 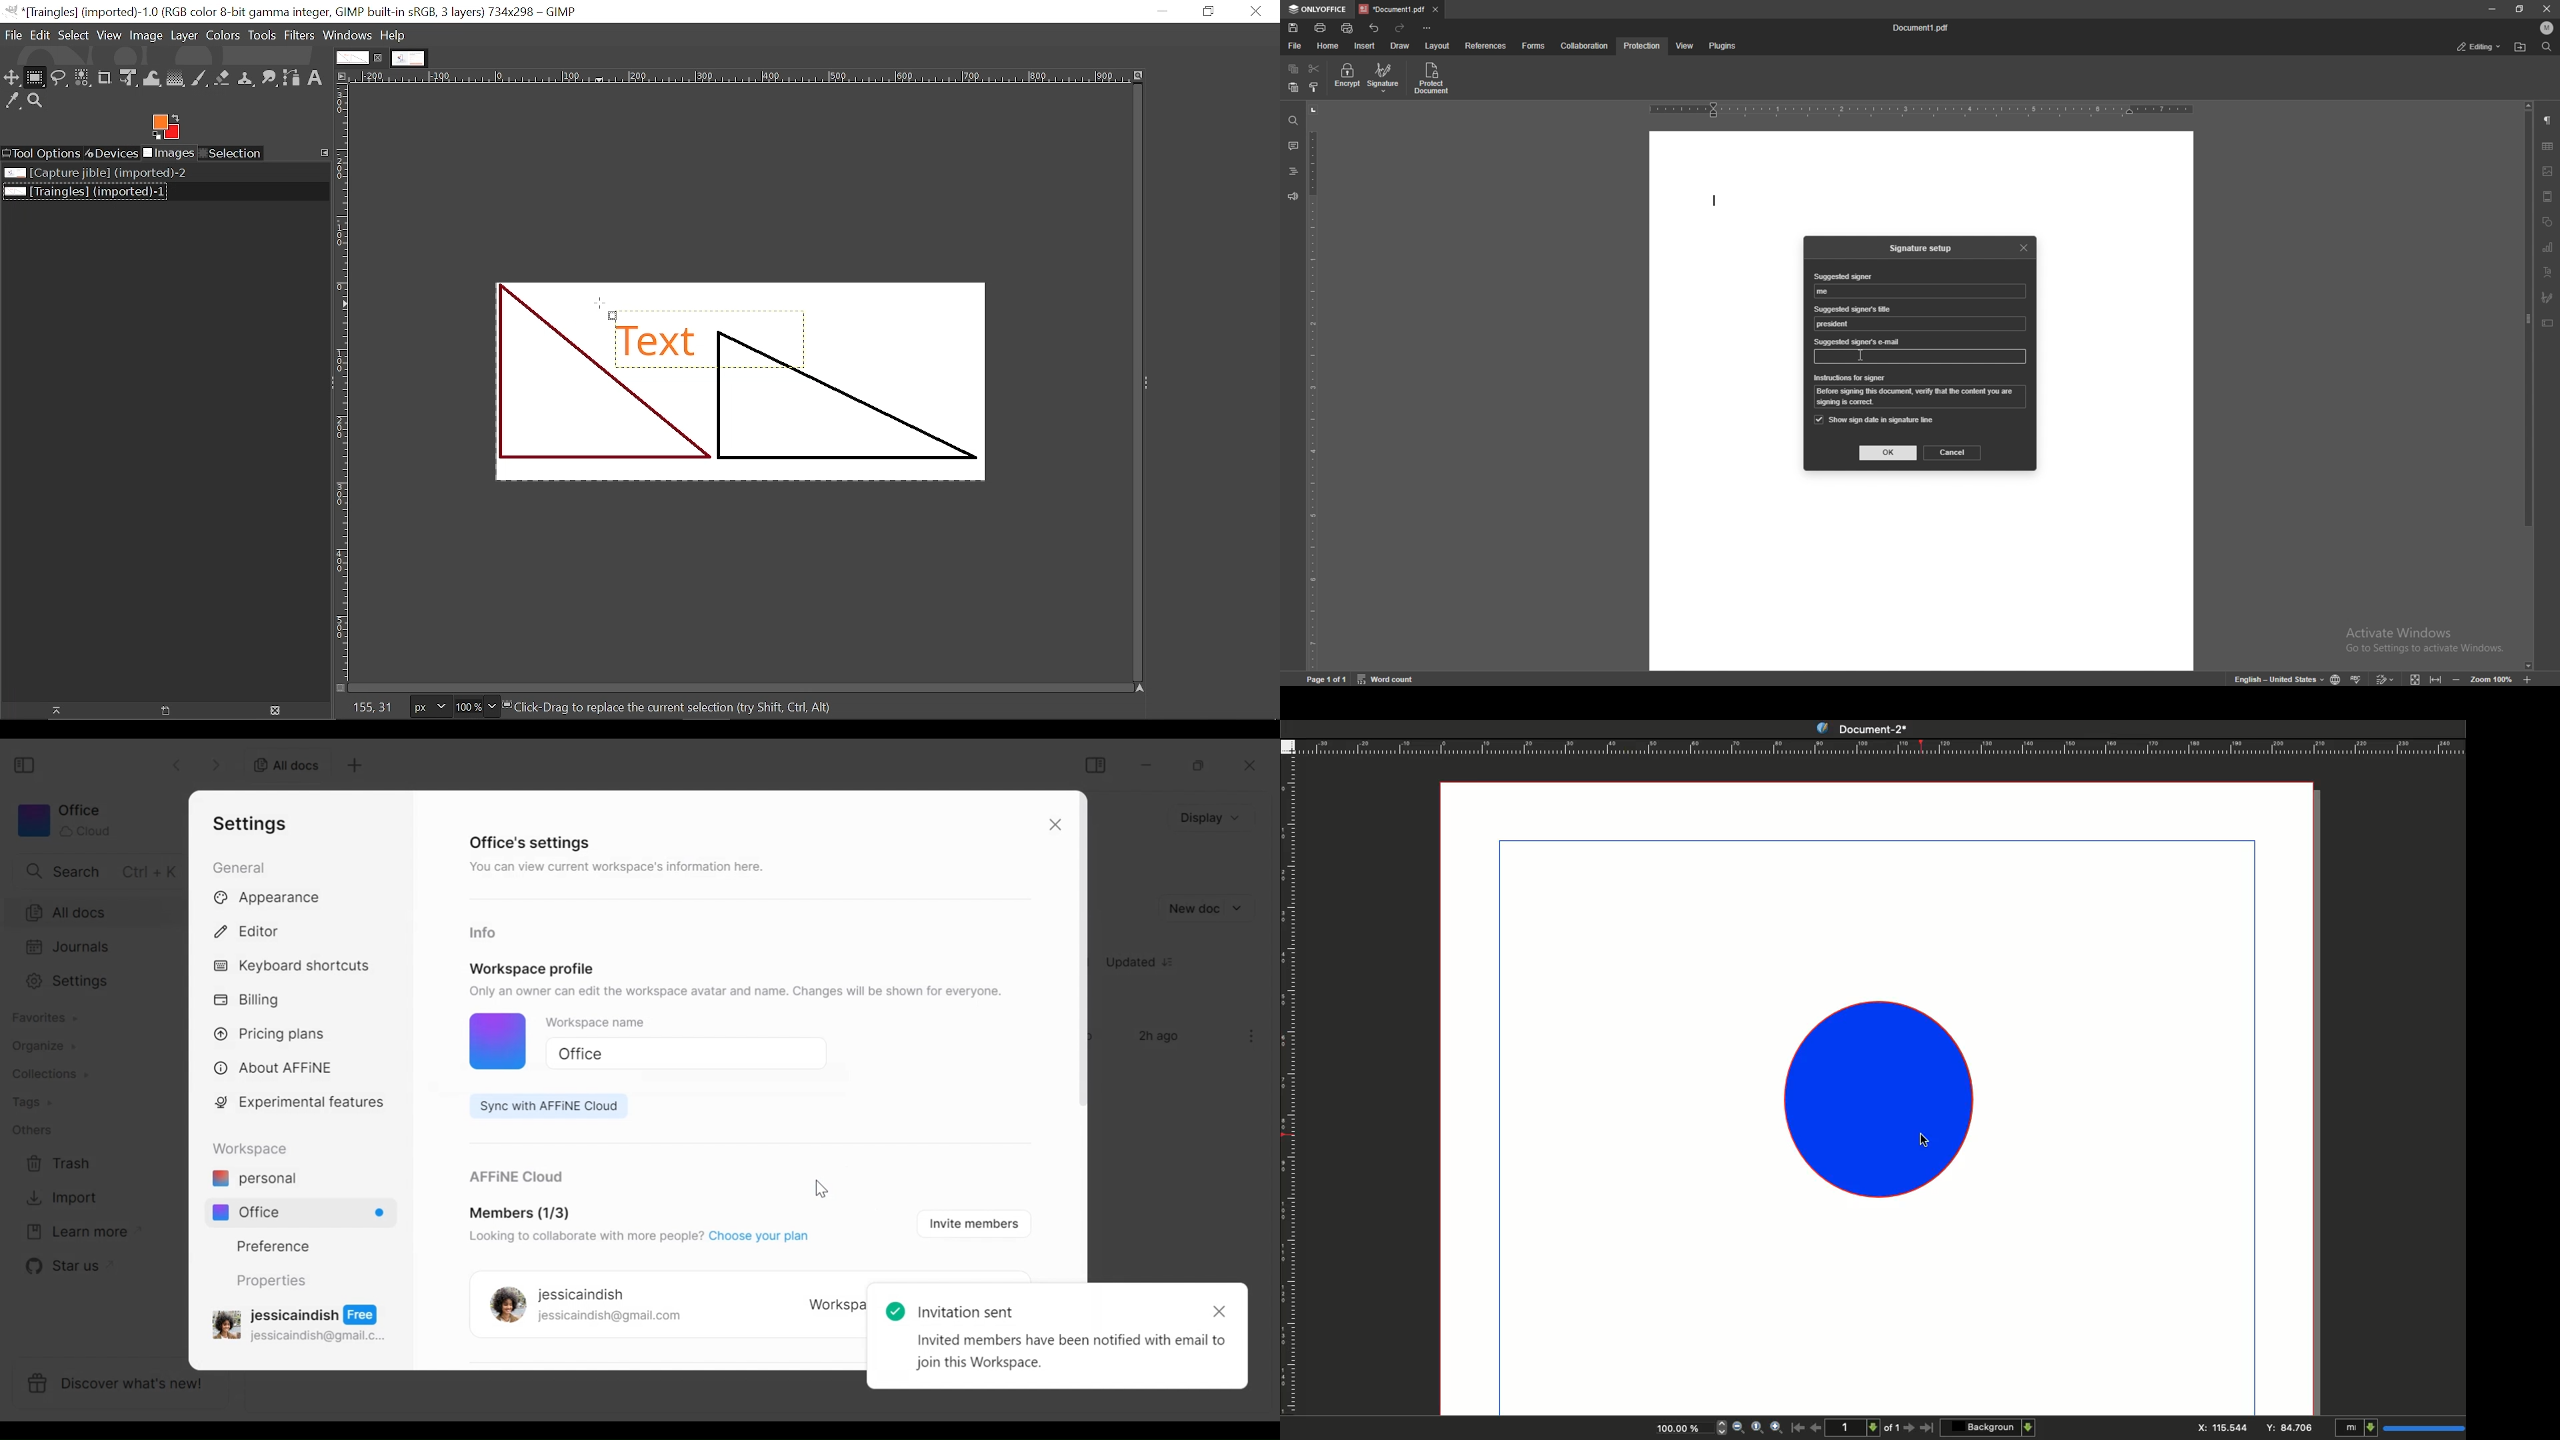 I want to click on Add, so click(x=353, y=765).